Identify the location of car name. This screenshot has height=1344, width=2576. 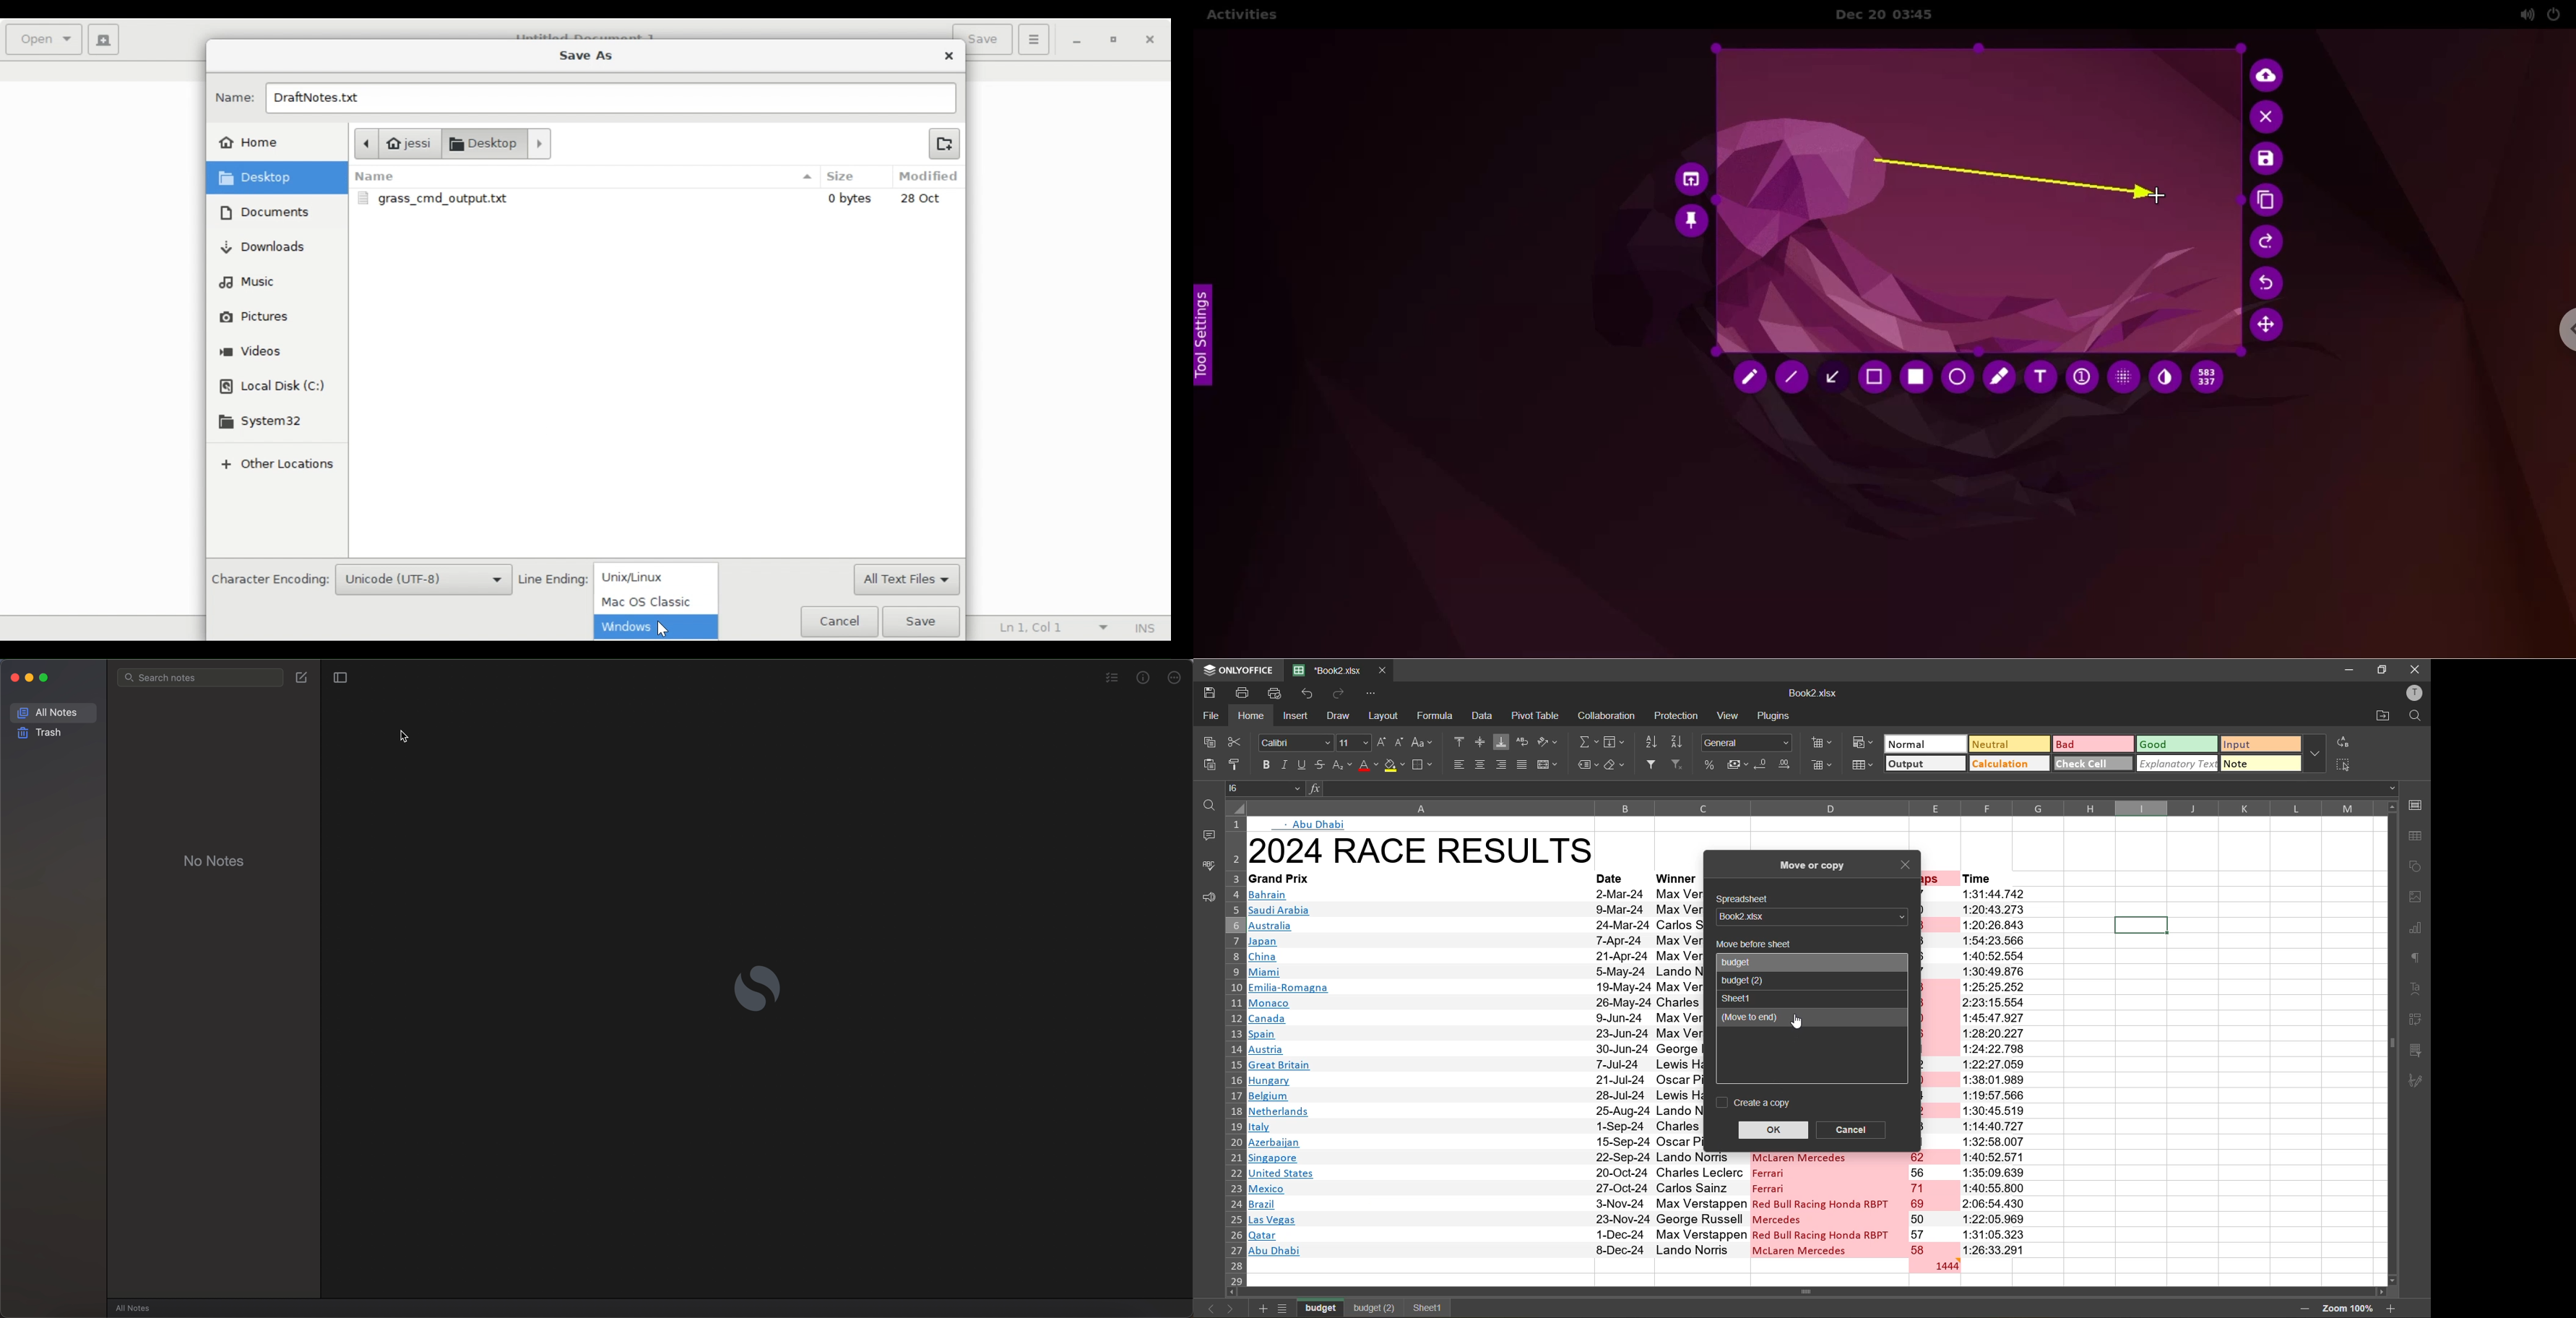
(1828, 1204).